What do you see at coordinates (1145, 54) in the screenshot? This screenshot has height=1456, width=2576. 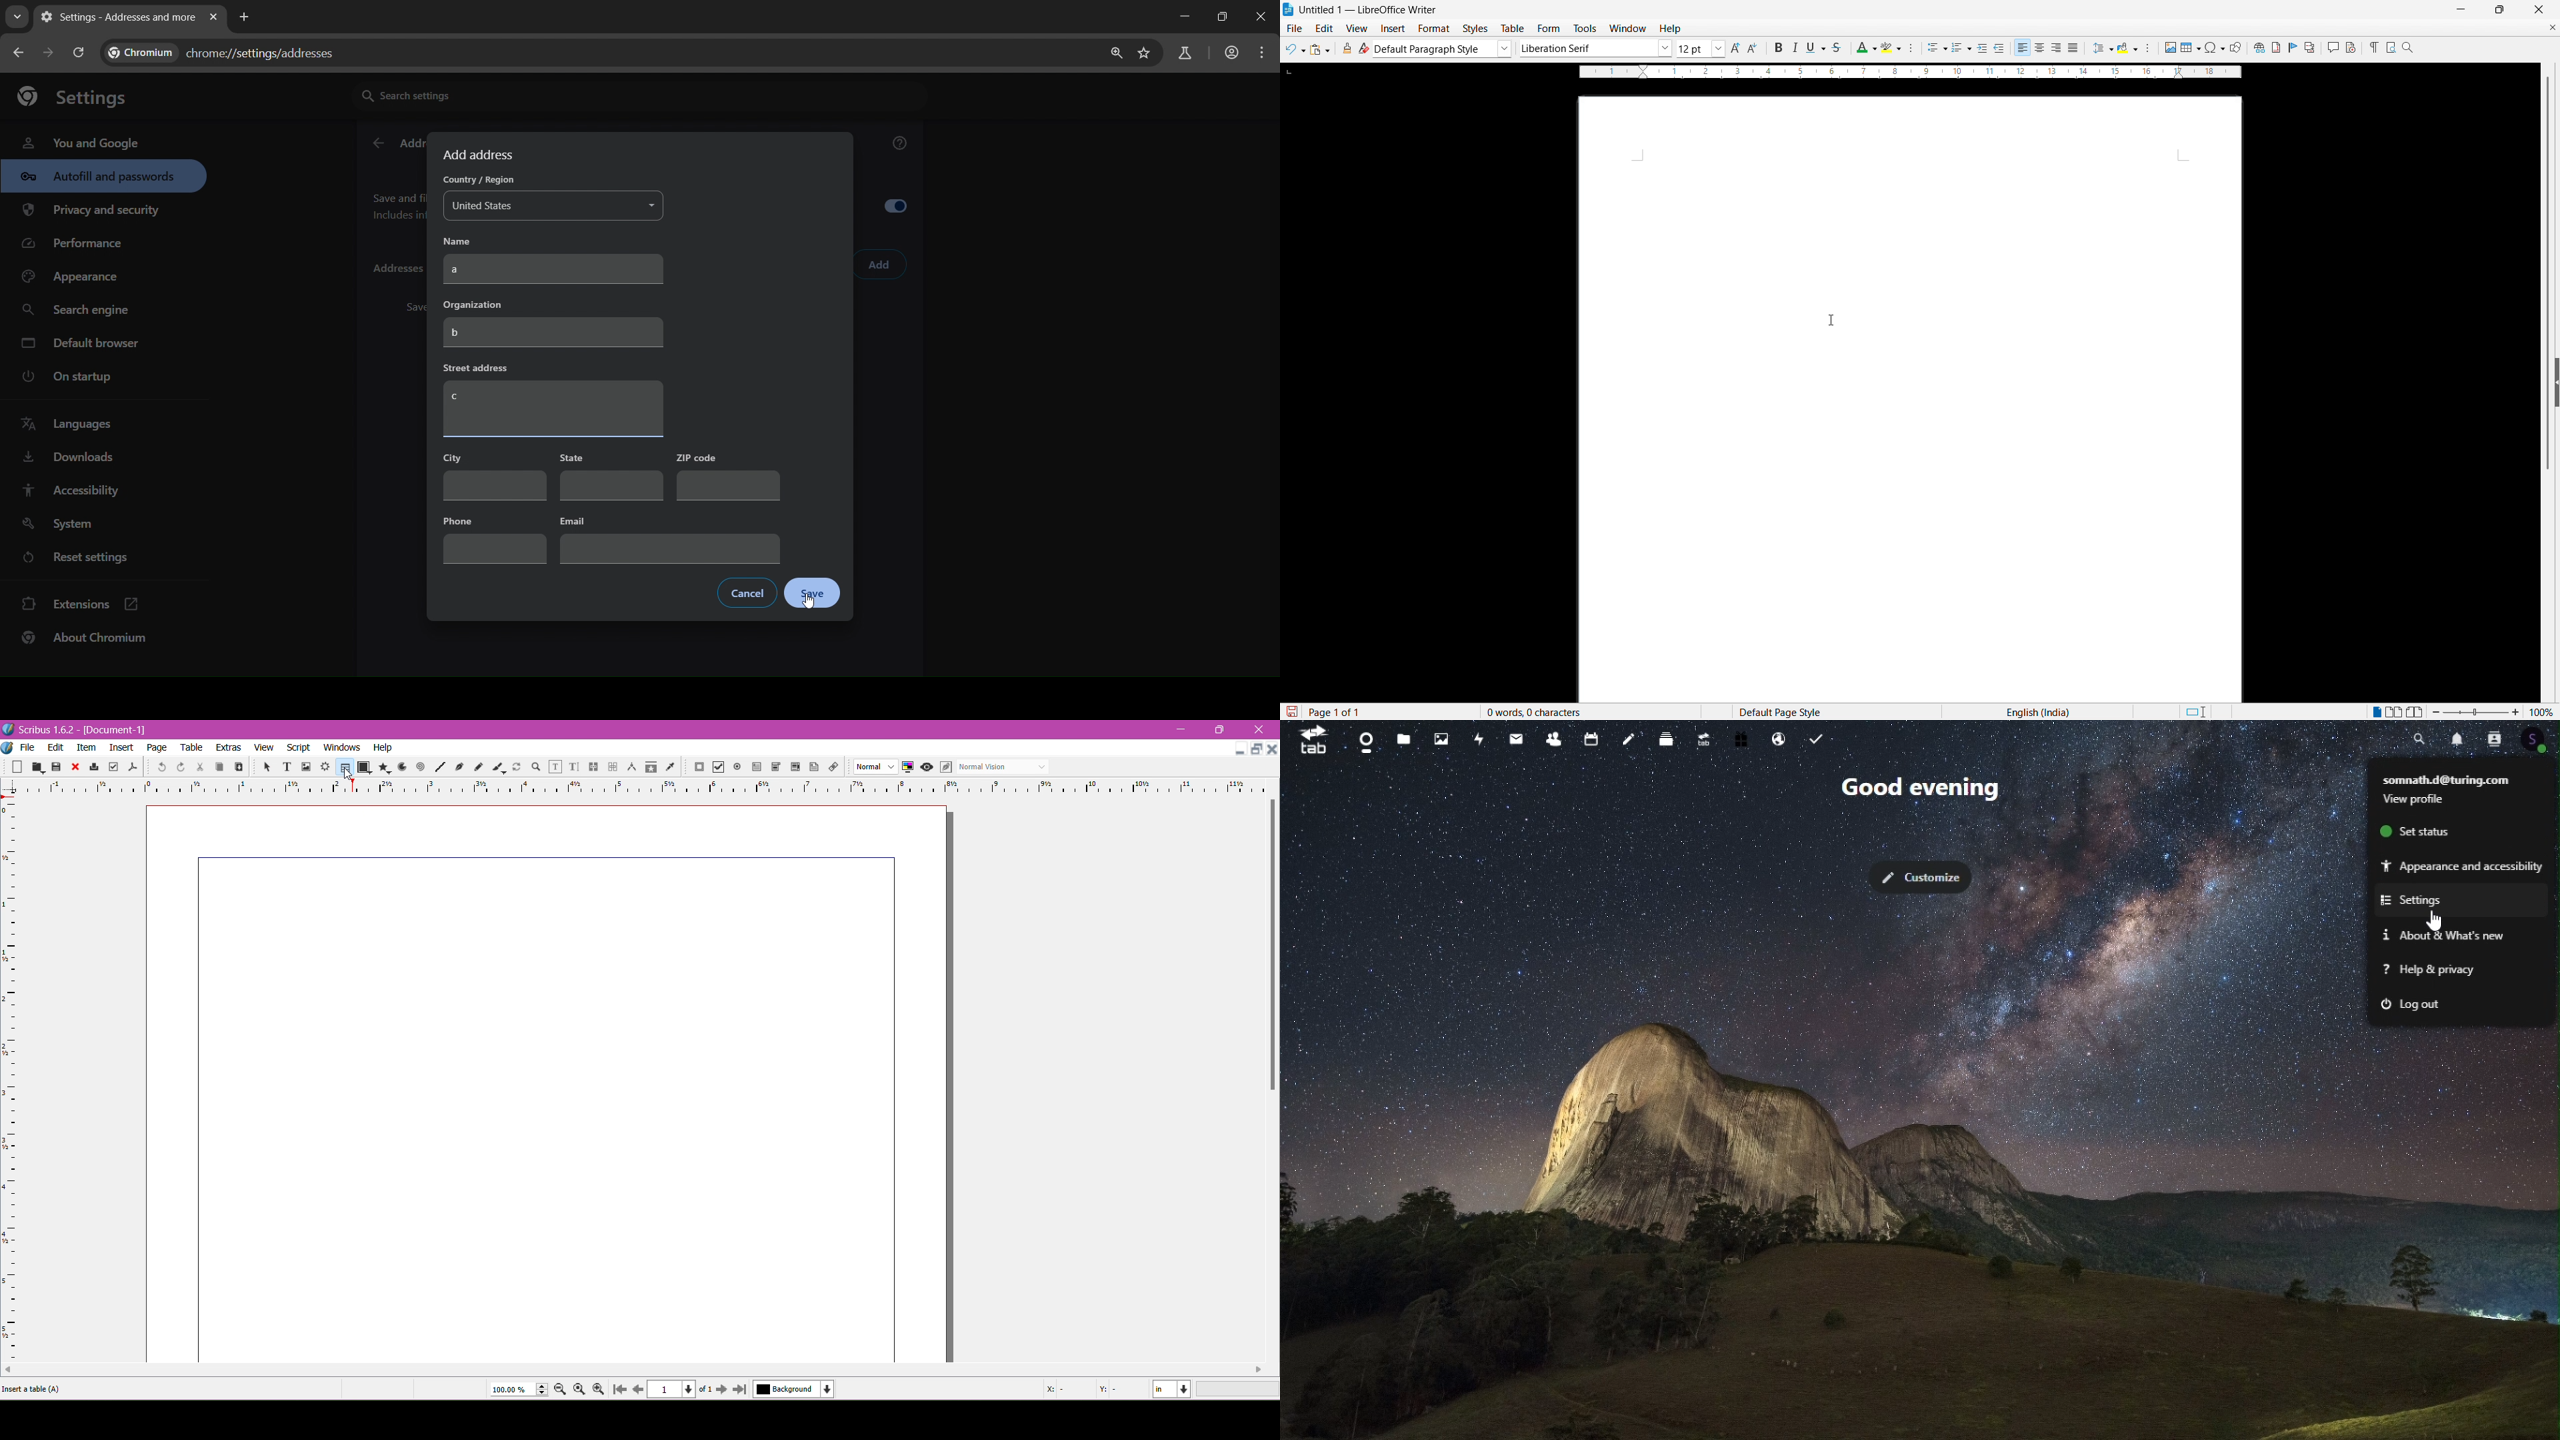 I see `bookmark page` at bounding box center [1145, 54].